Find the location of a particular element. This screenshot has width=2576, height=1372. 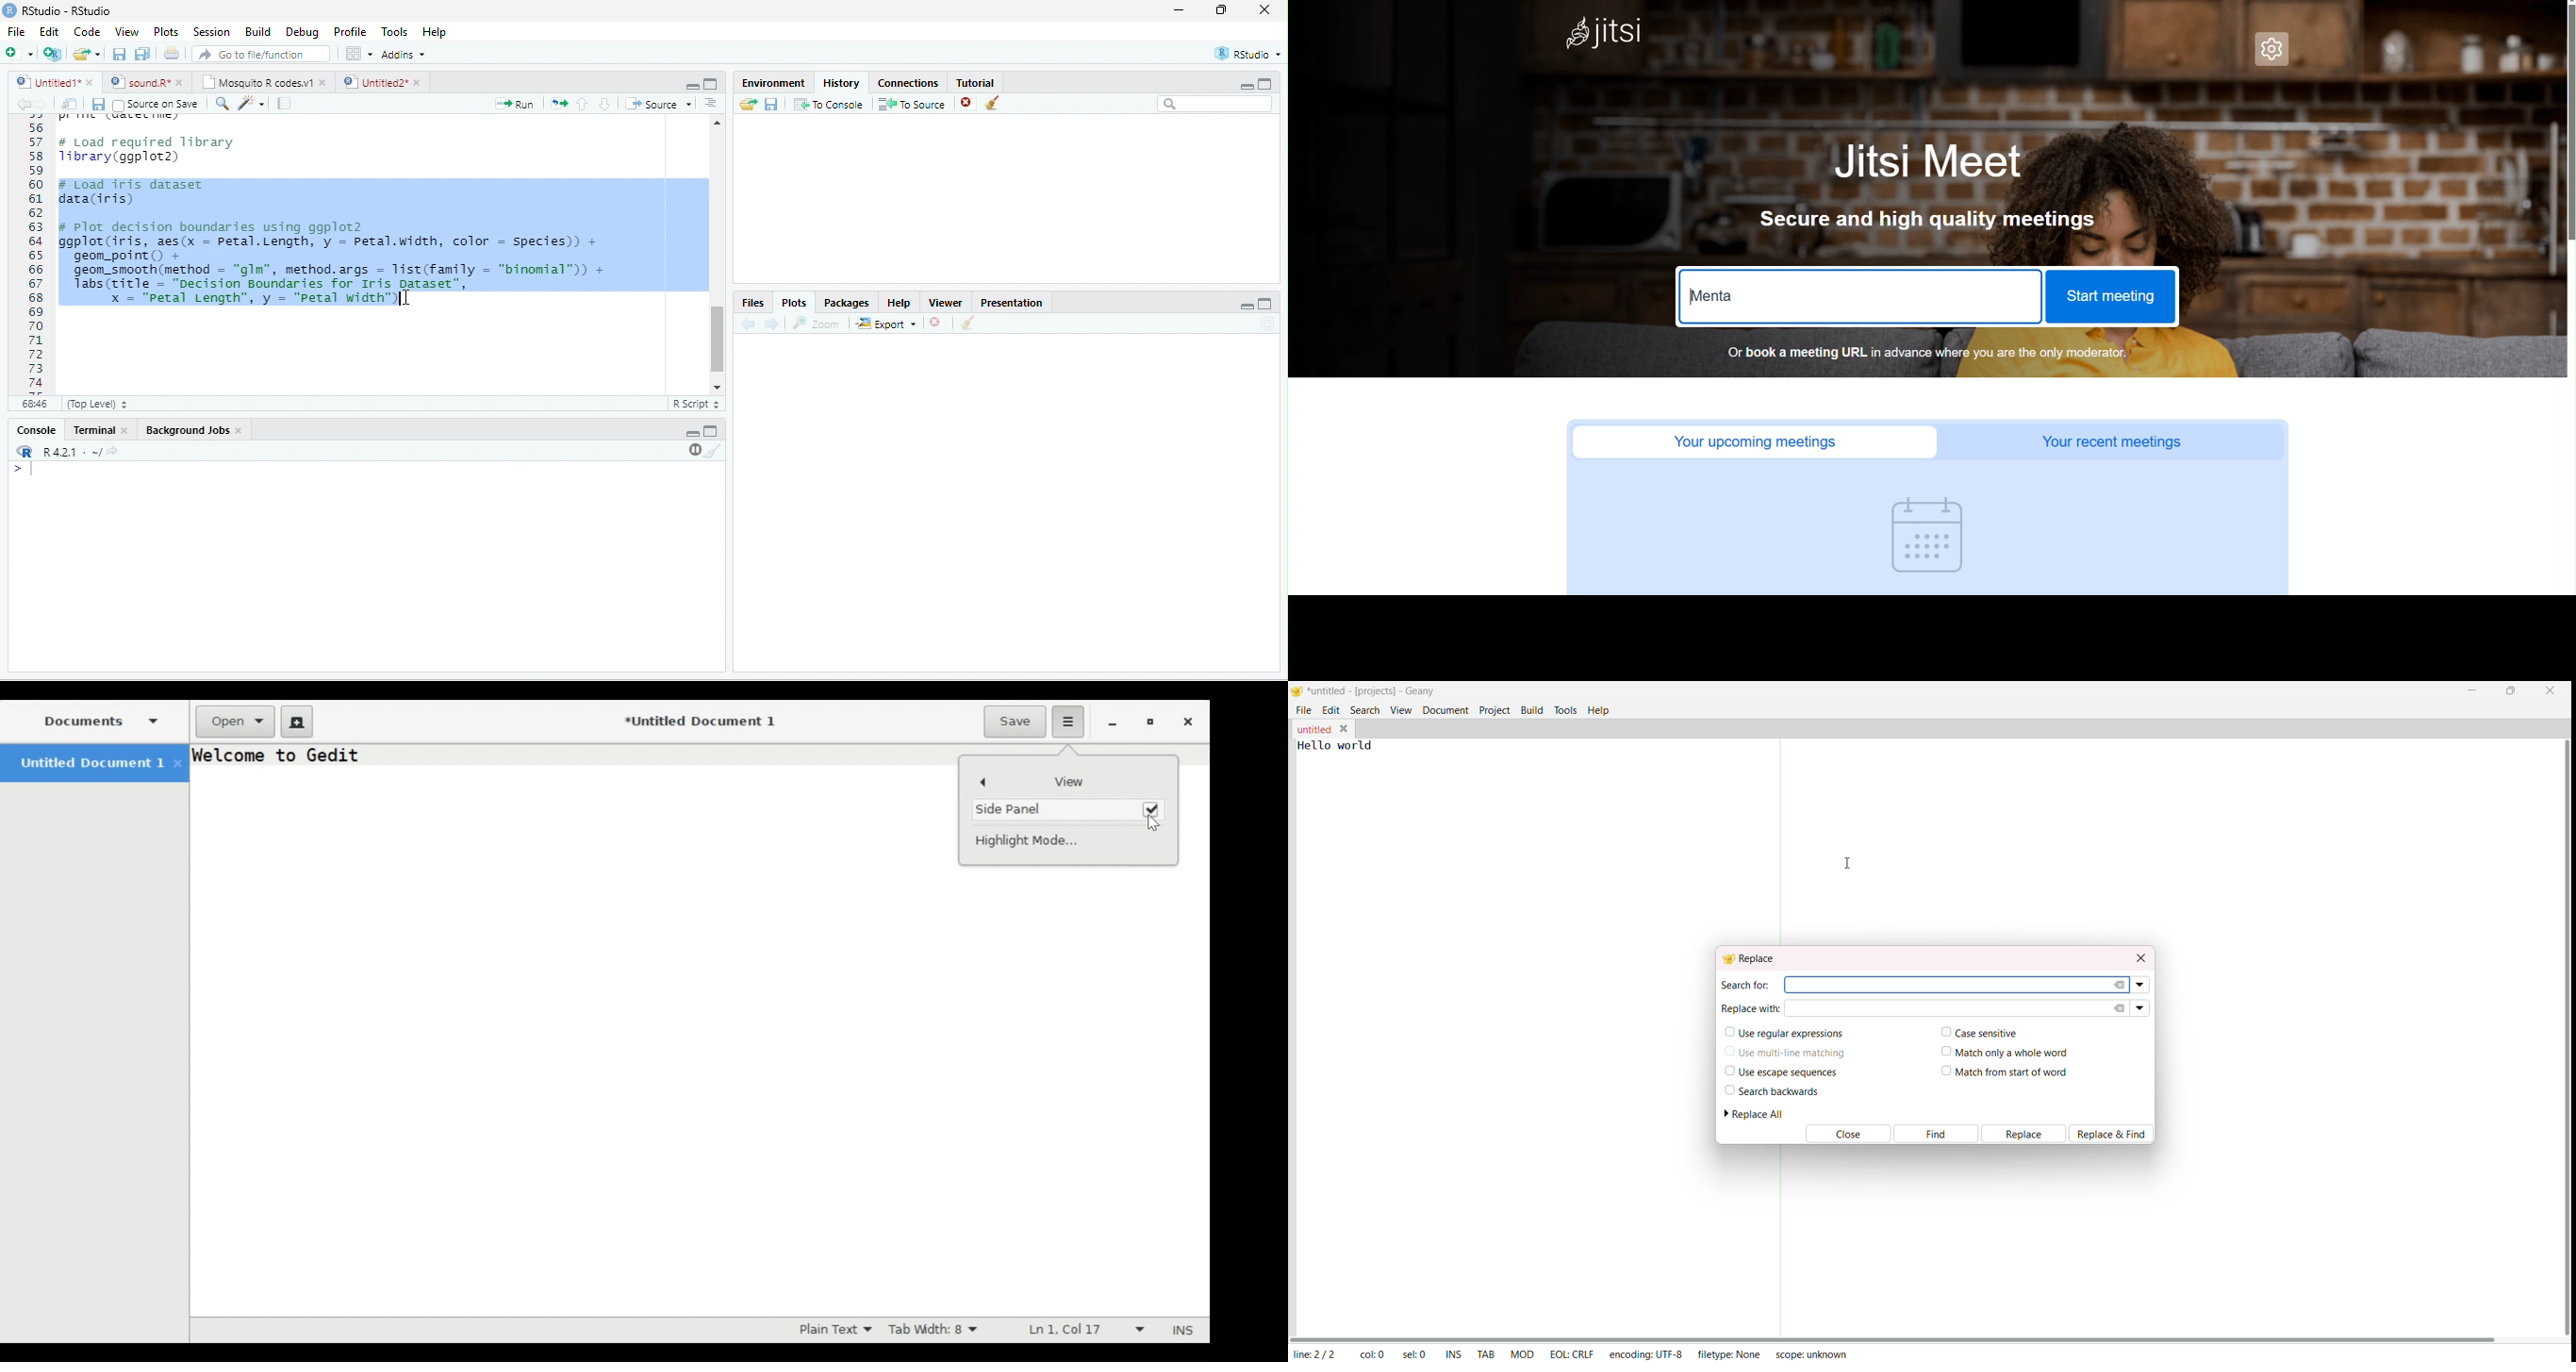

clear is located at coordinates (992, 103).